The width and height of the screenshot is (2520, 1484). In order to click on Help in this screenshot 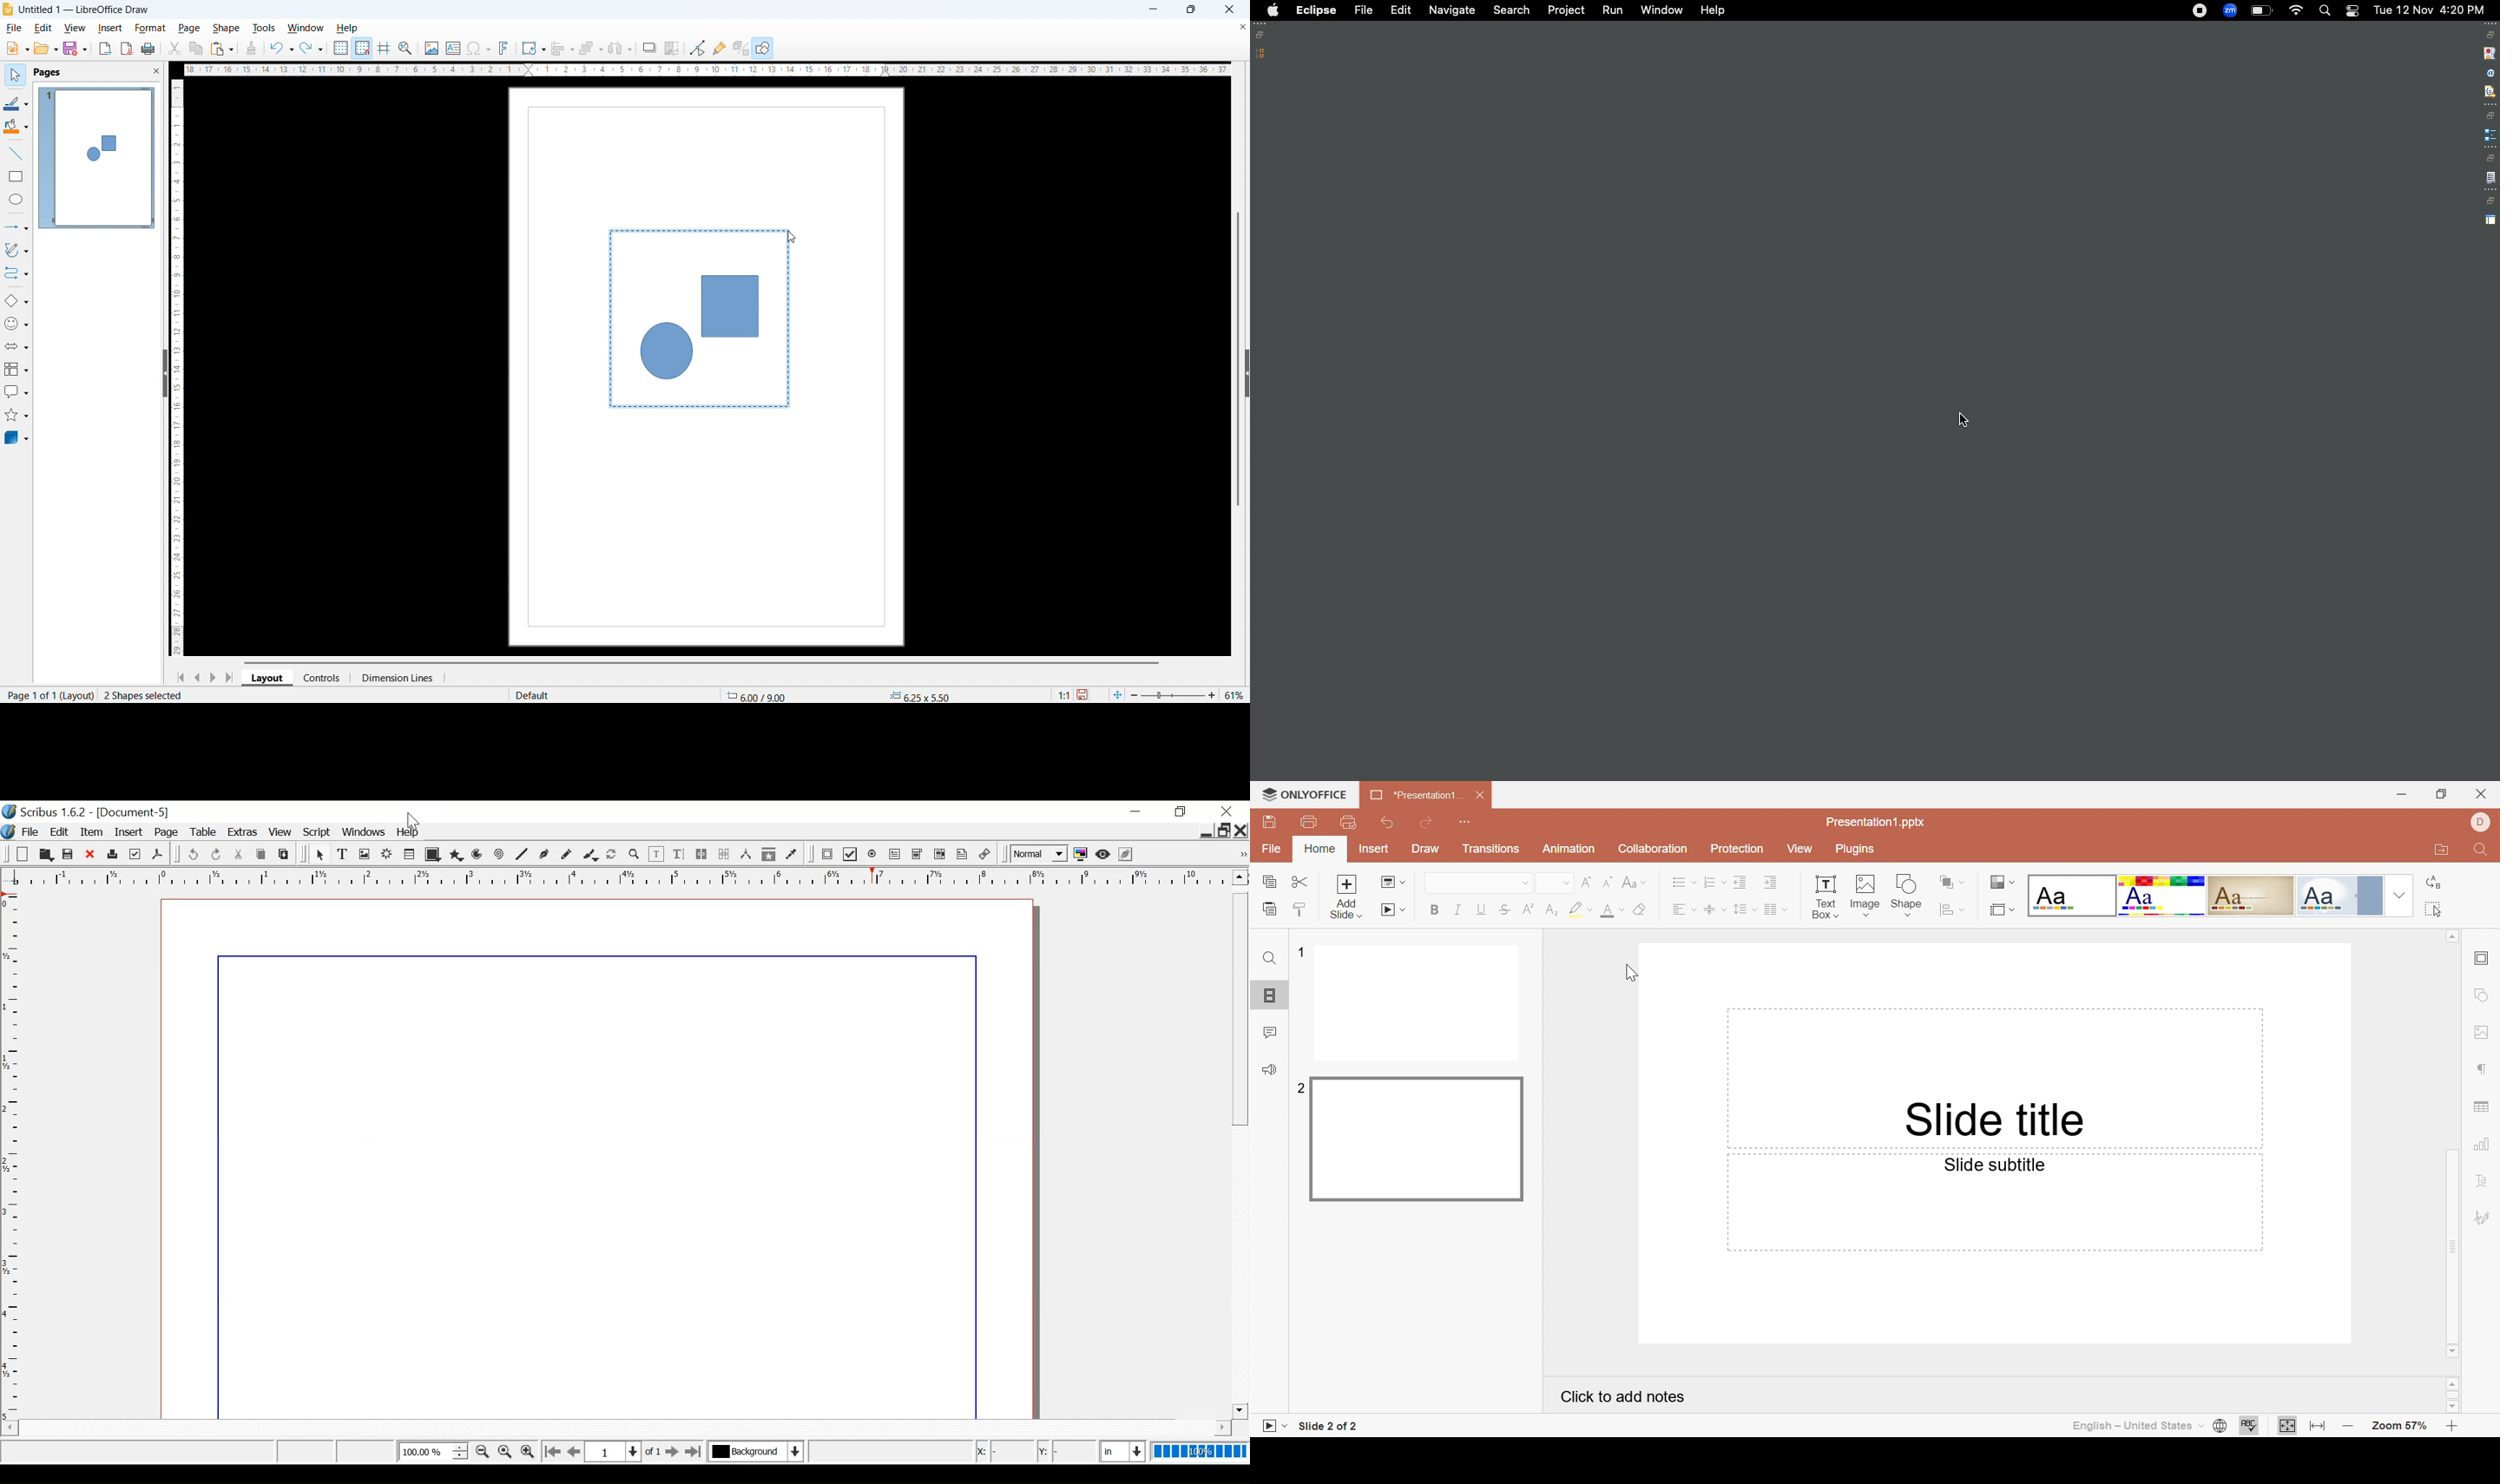, I will do `click(410, 834)`.